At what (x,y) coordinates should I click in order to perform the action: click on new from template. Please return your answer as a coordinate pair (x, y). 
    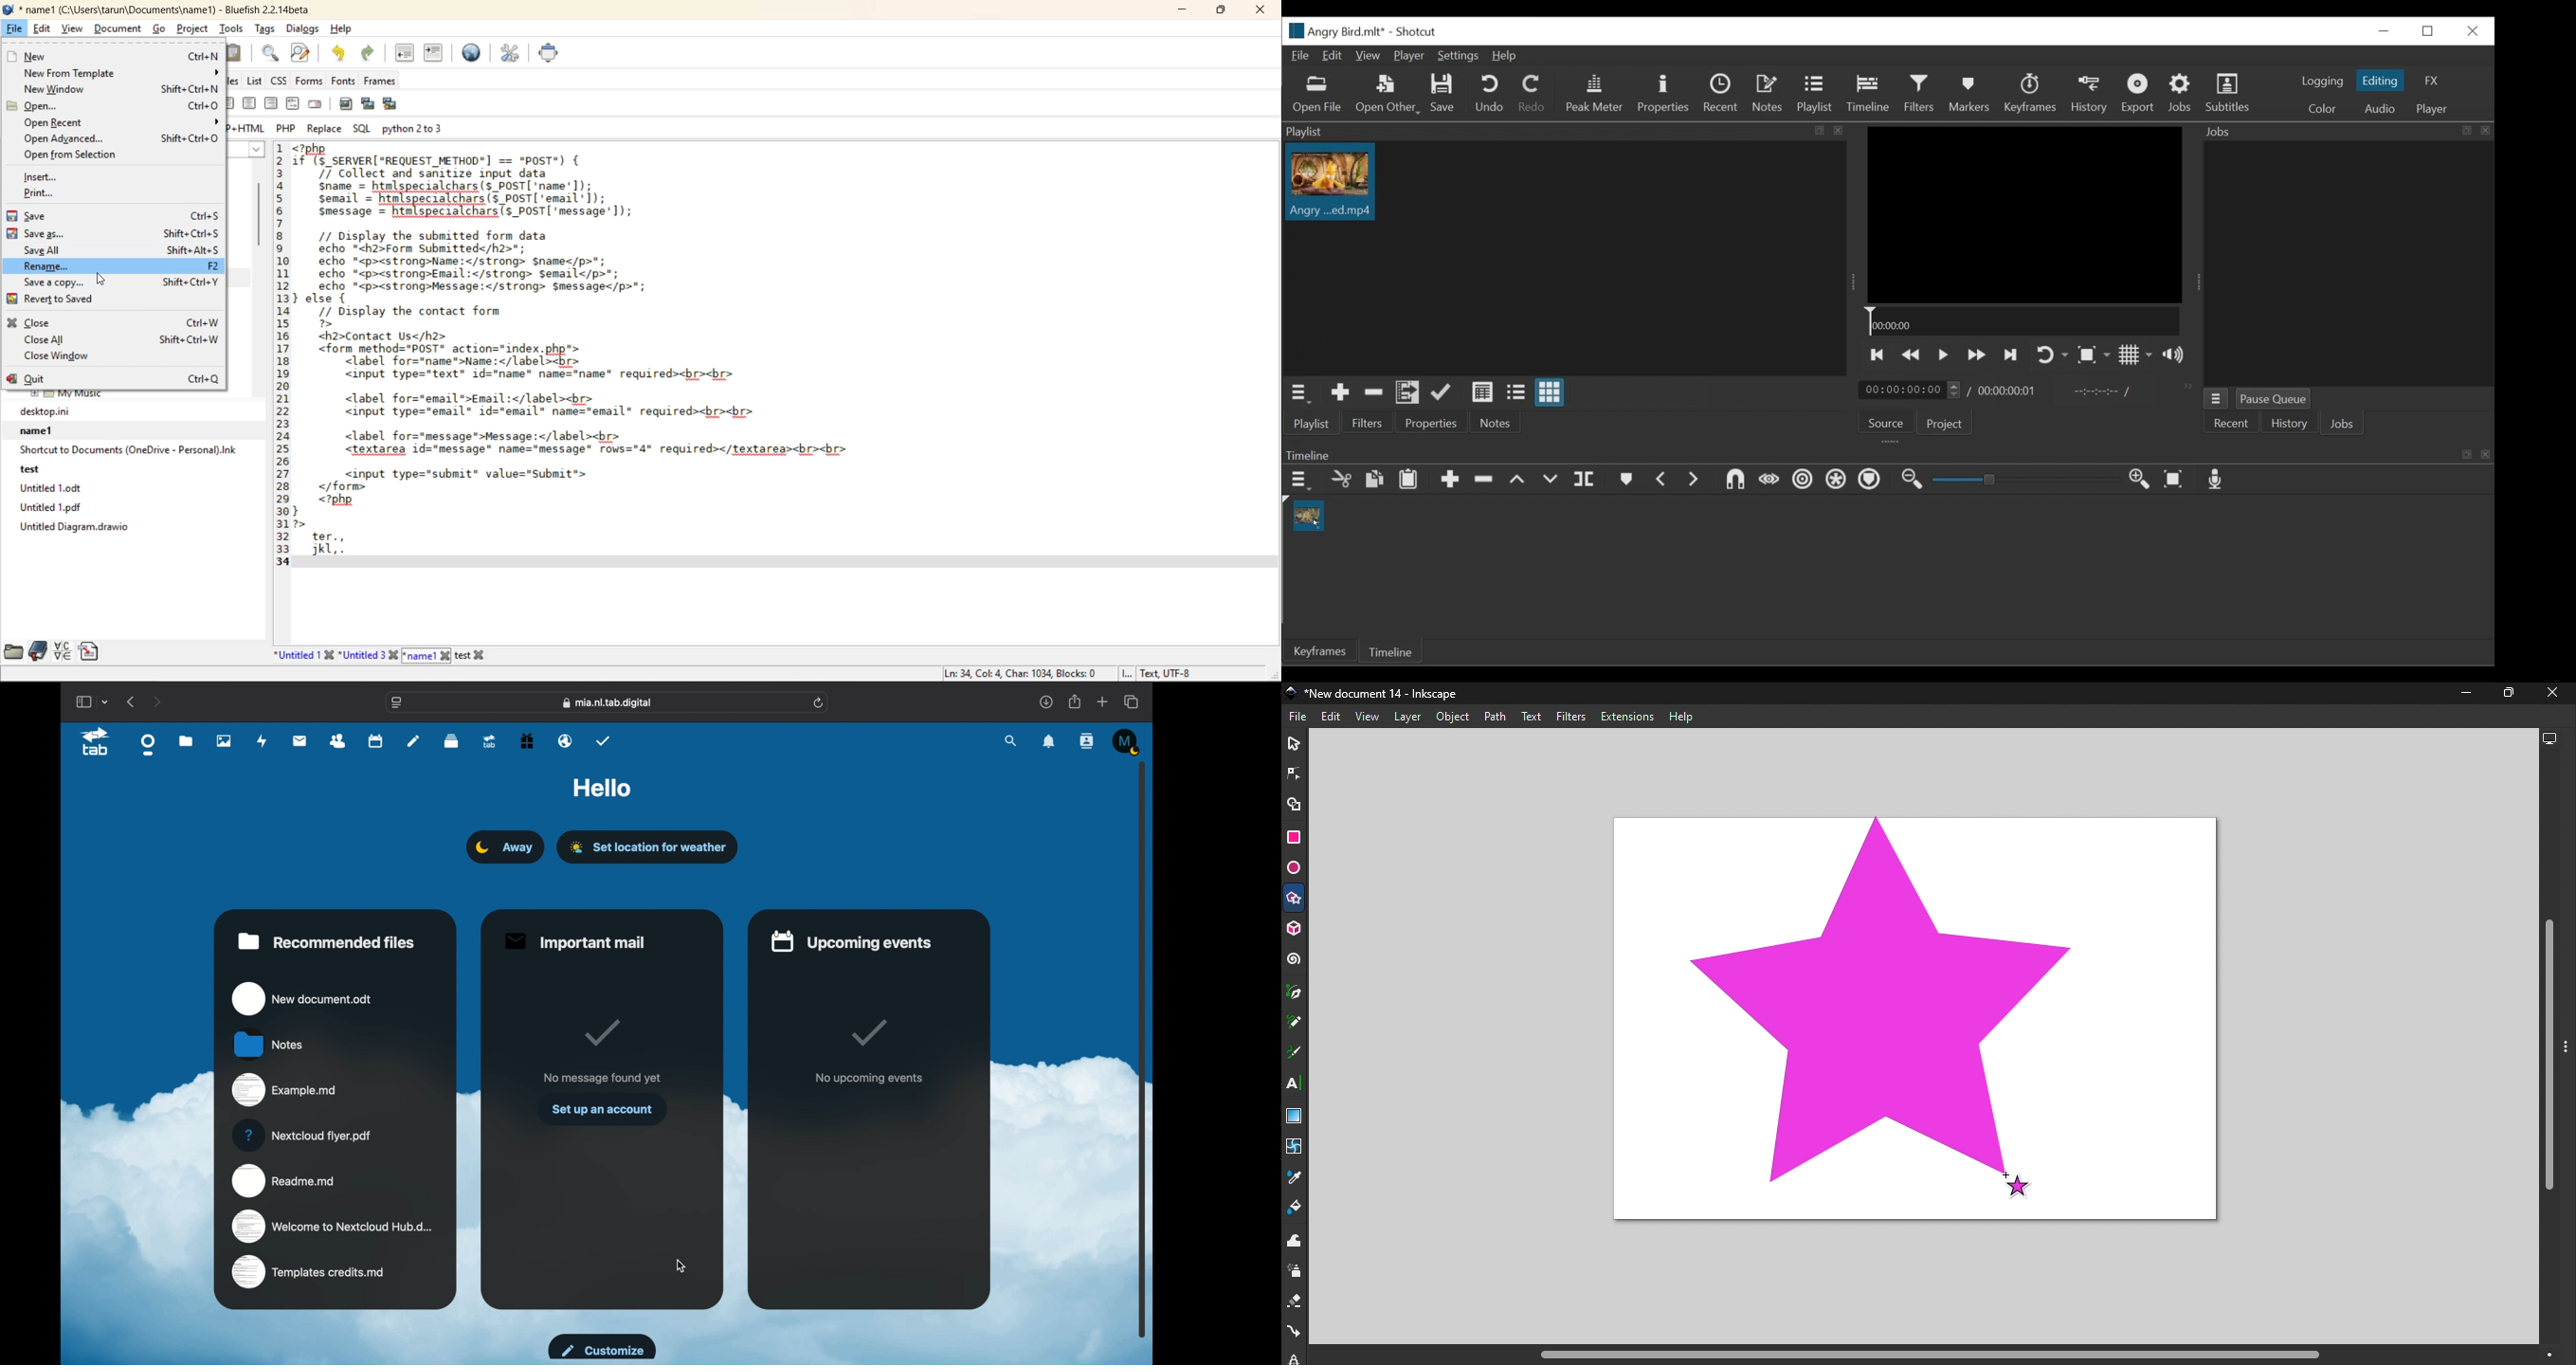
    Looking at the image, I should click on (123, 73).